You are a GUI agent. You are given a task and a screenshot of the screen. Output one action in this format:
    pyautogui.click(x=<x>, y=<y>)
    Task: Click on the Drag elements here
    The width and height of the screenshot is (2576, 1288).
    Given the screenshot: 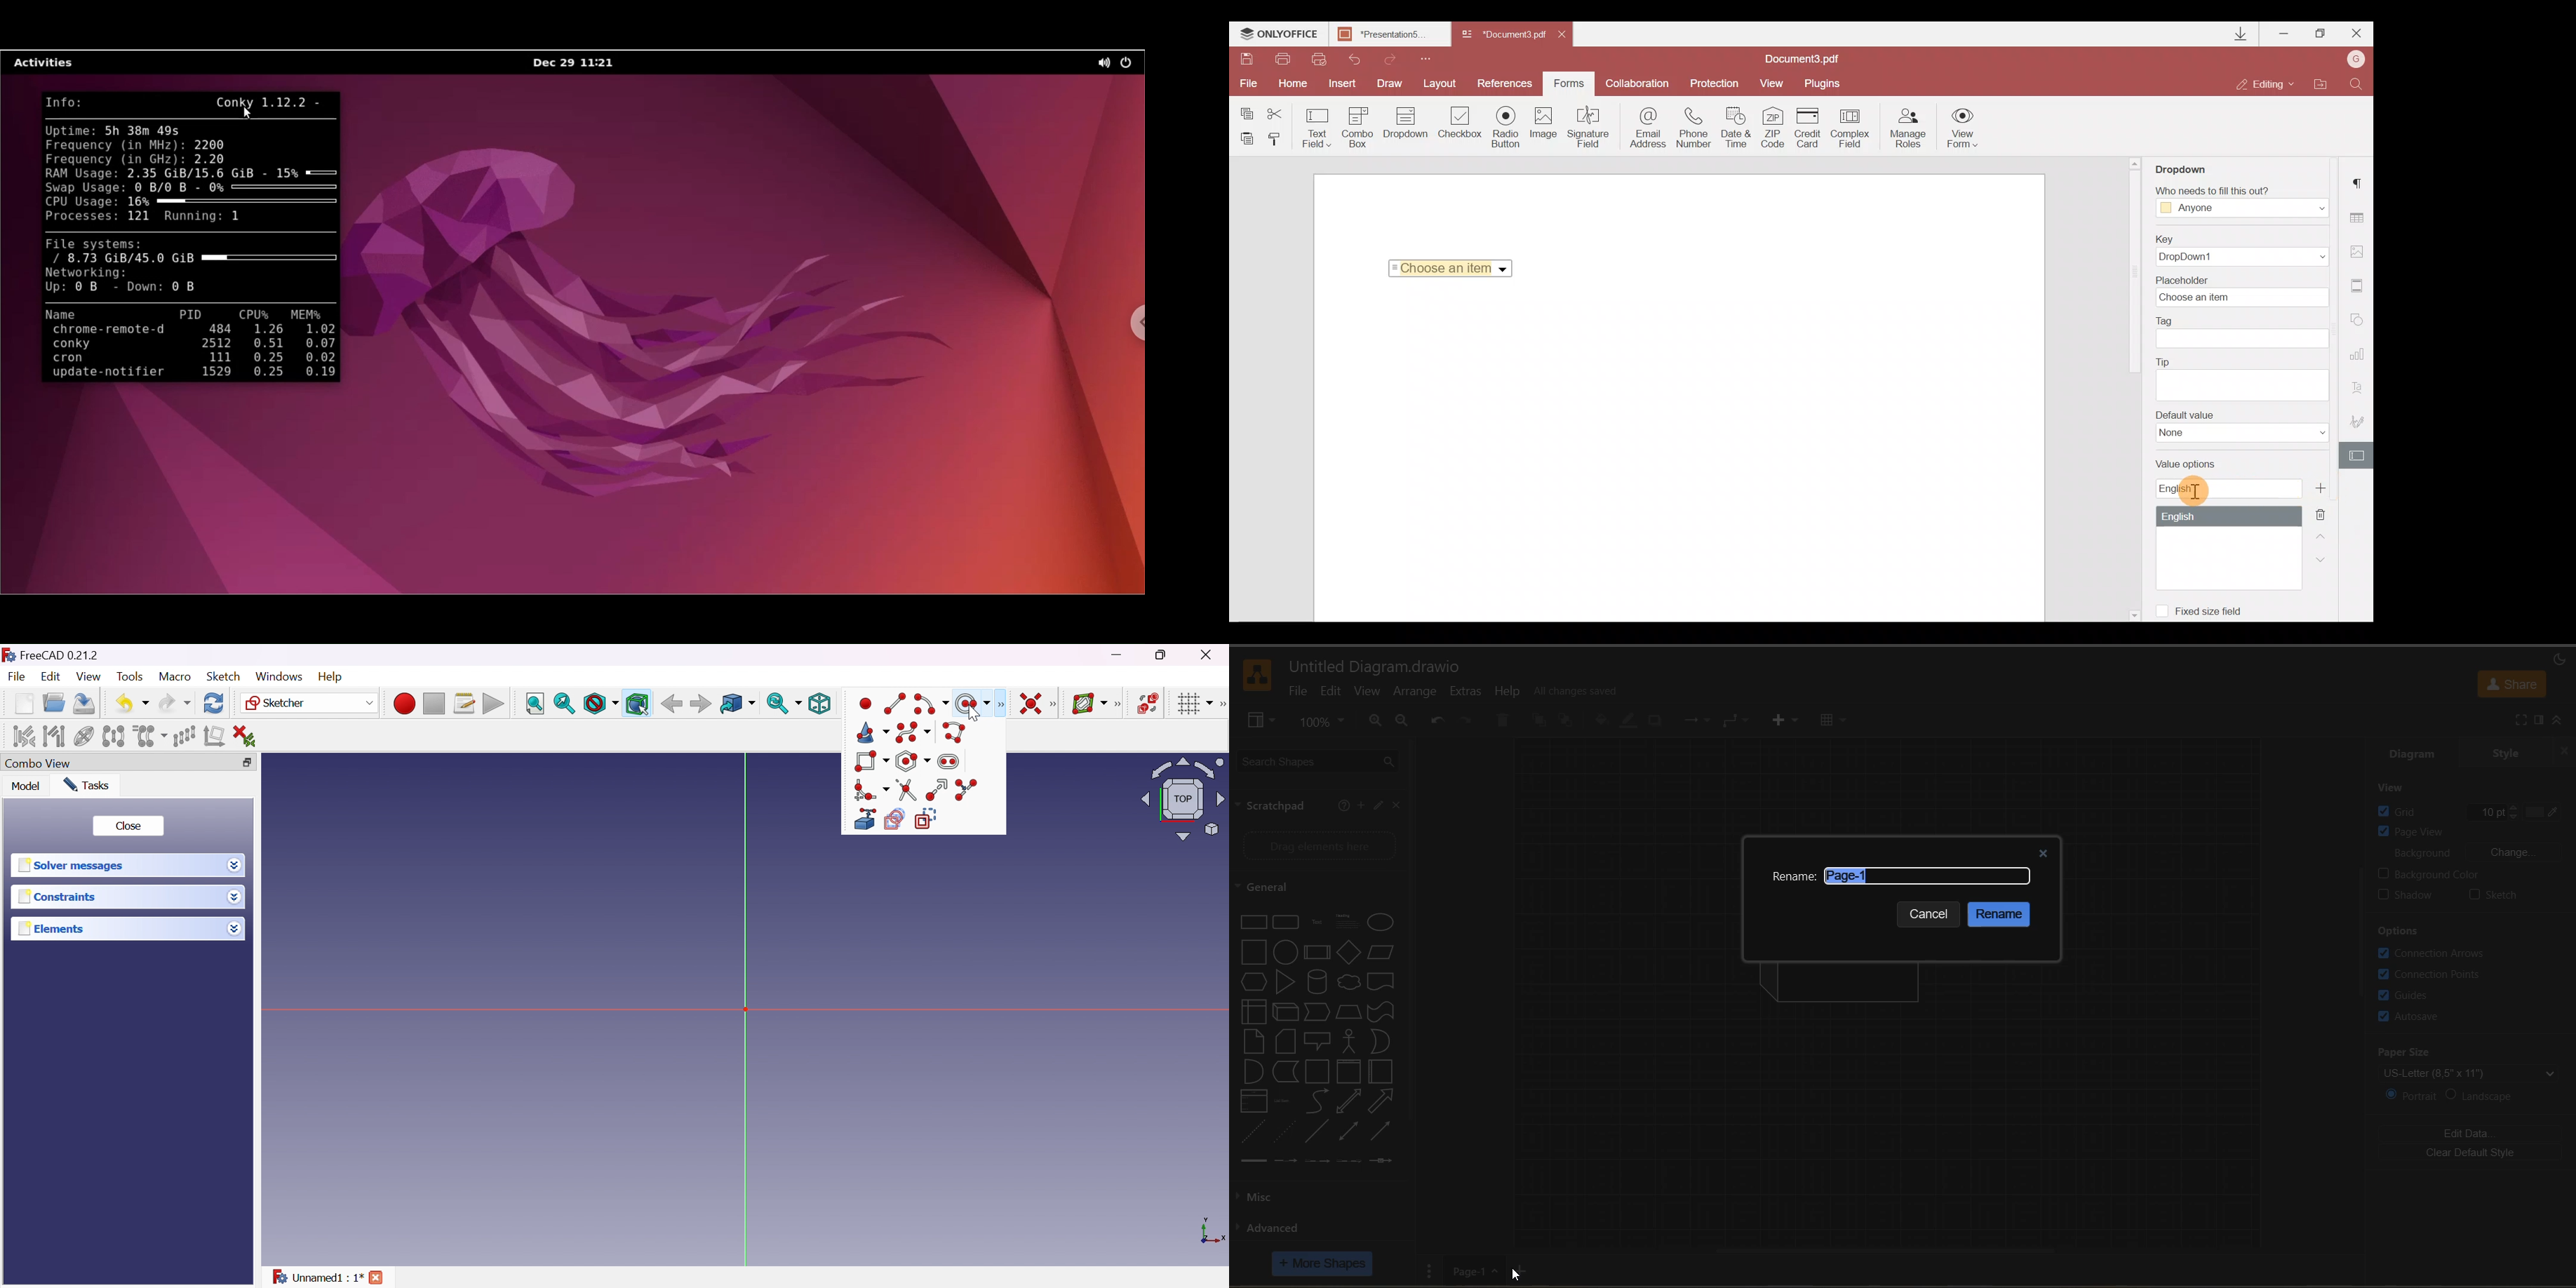 What is the action you would take?
    pyautogui.click(x=1320, y=845)
    